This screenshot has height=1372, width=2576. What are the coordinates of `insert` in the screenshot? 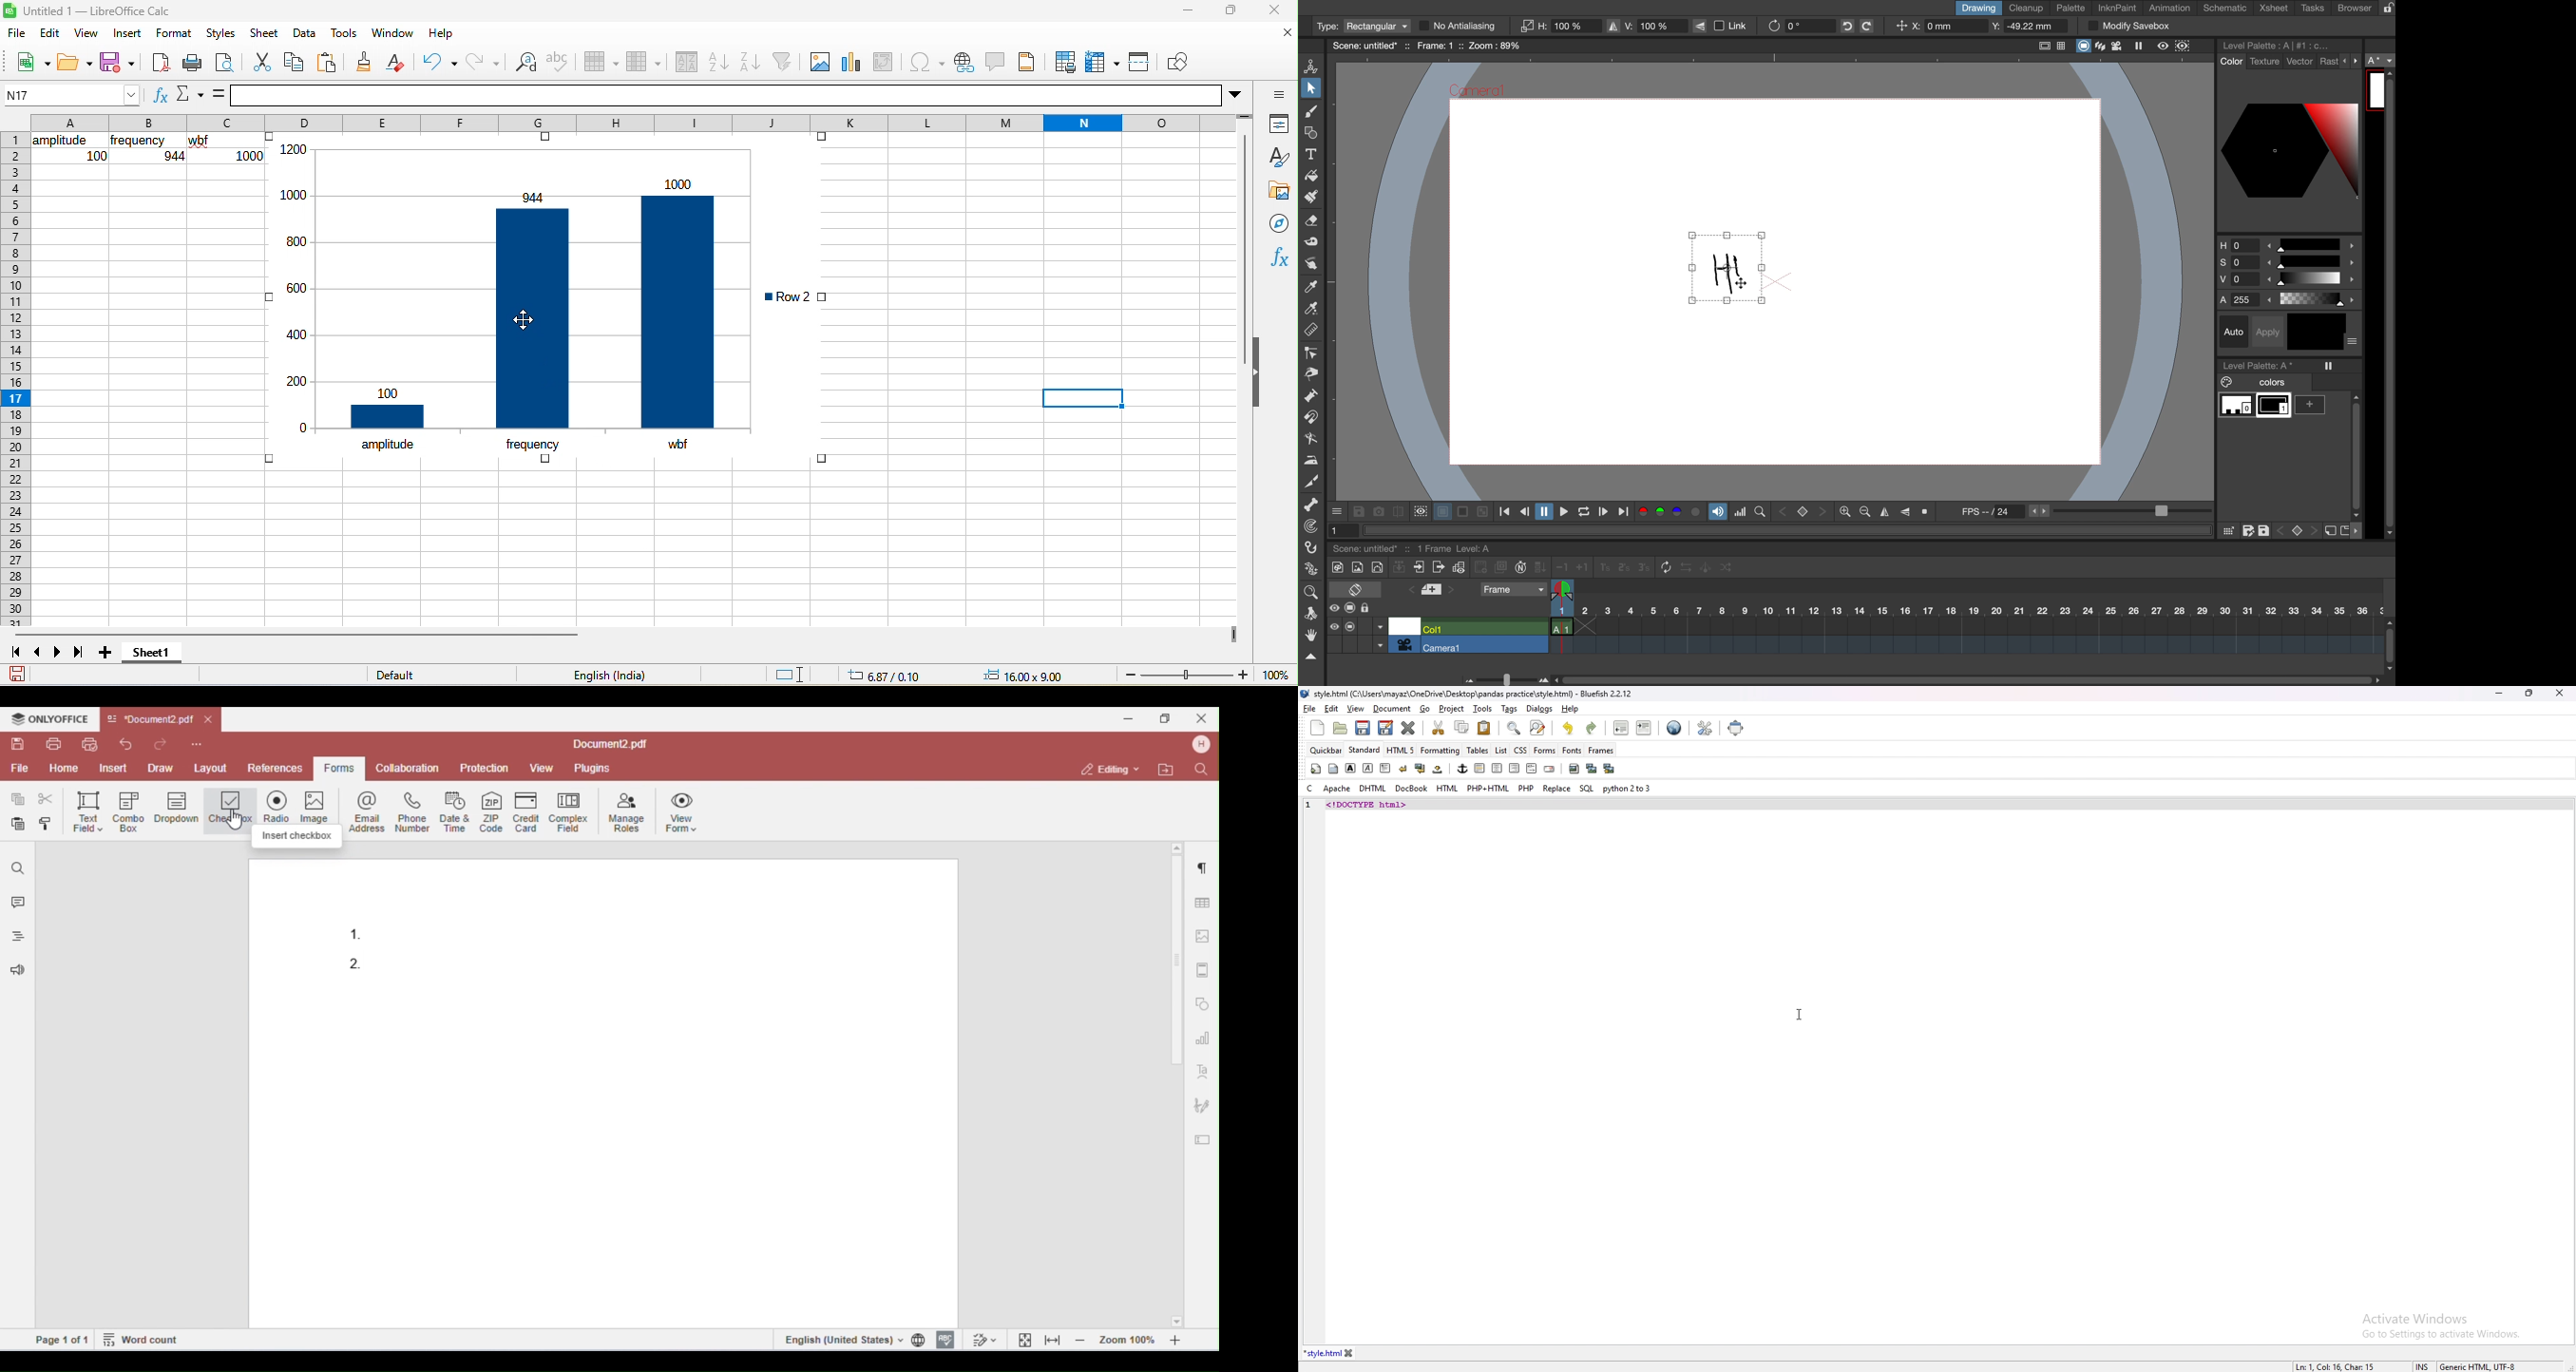 It's located at (132, 32).